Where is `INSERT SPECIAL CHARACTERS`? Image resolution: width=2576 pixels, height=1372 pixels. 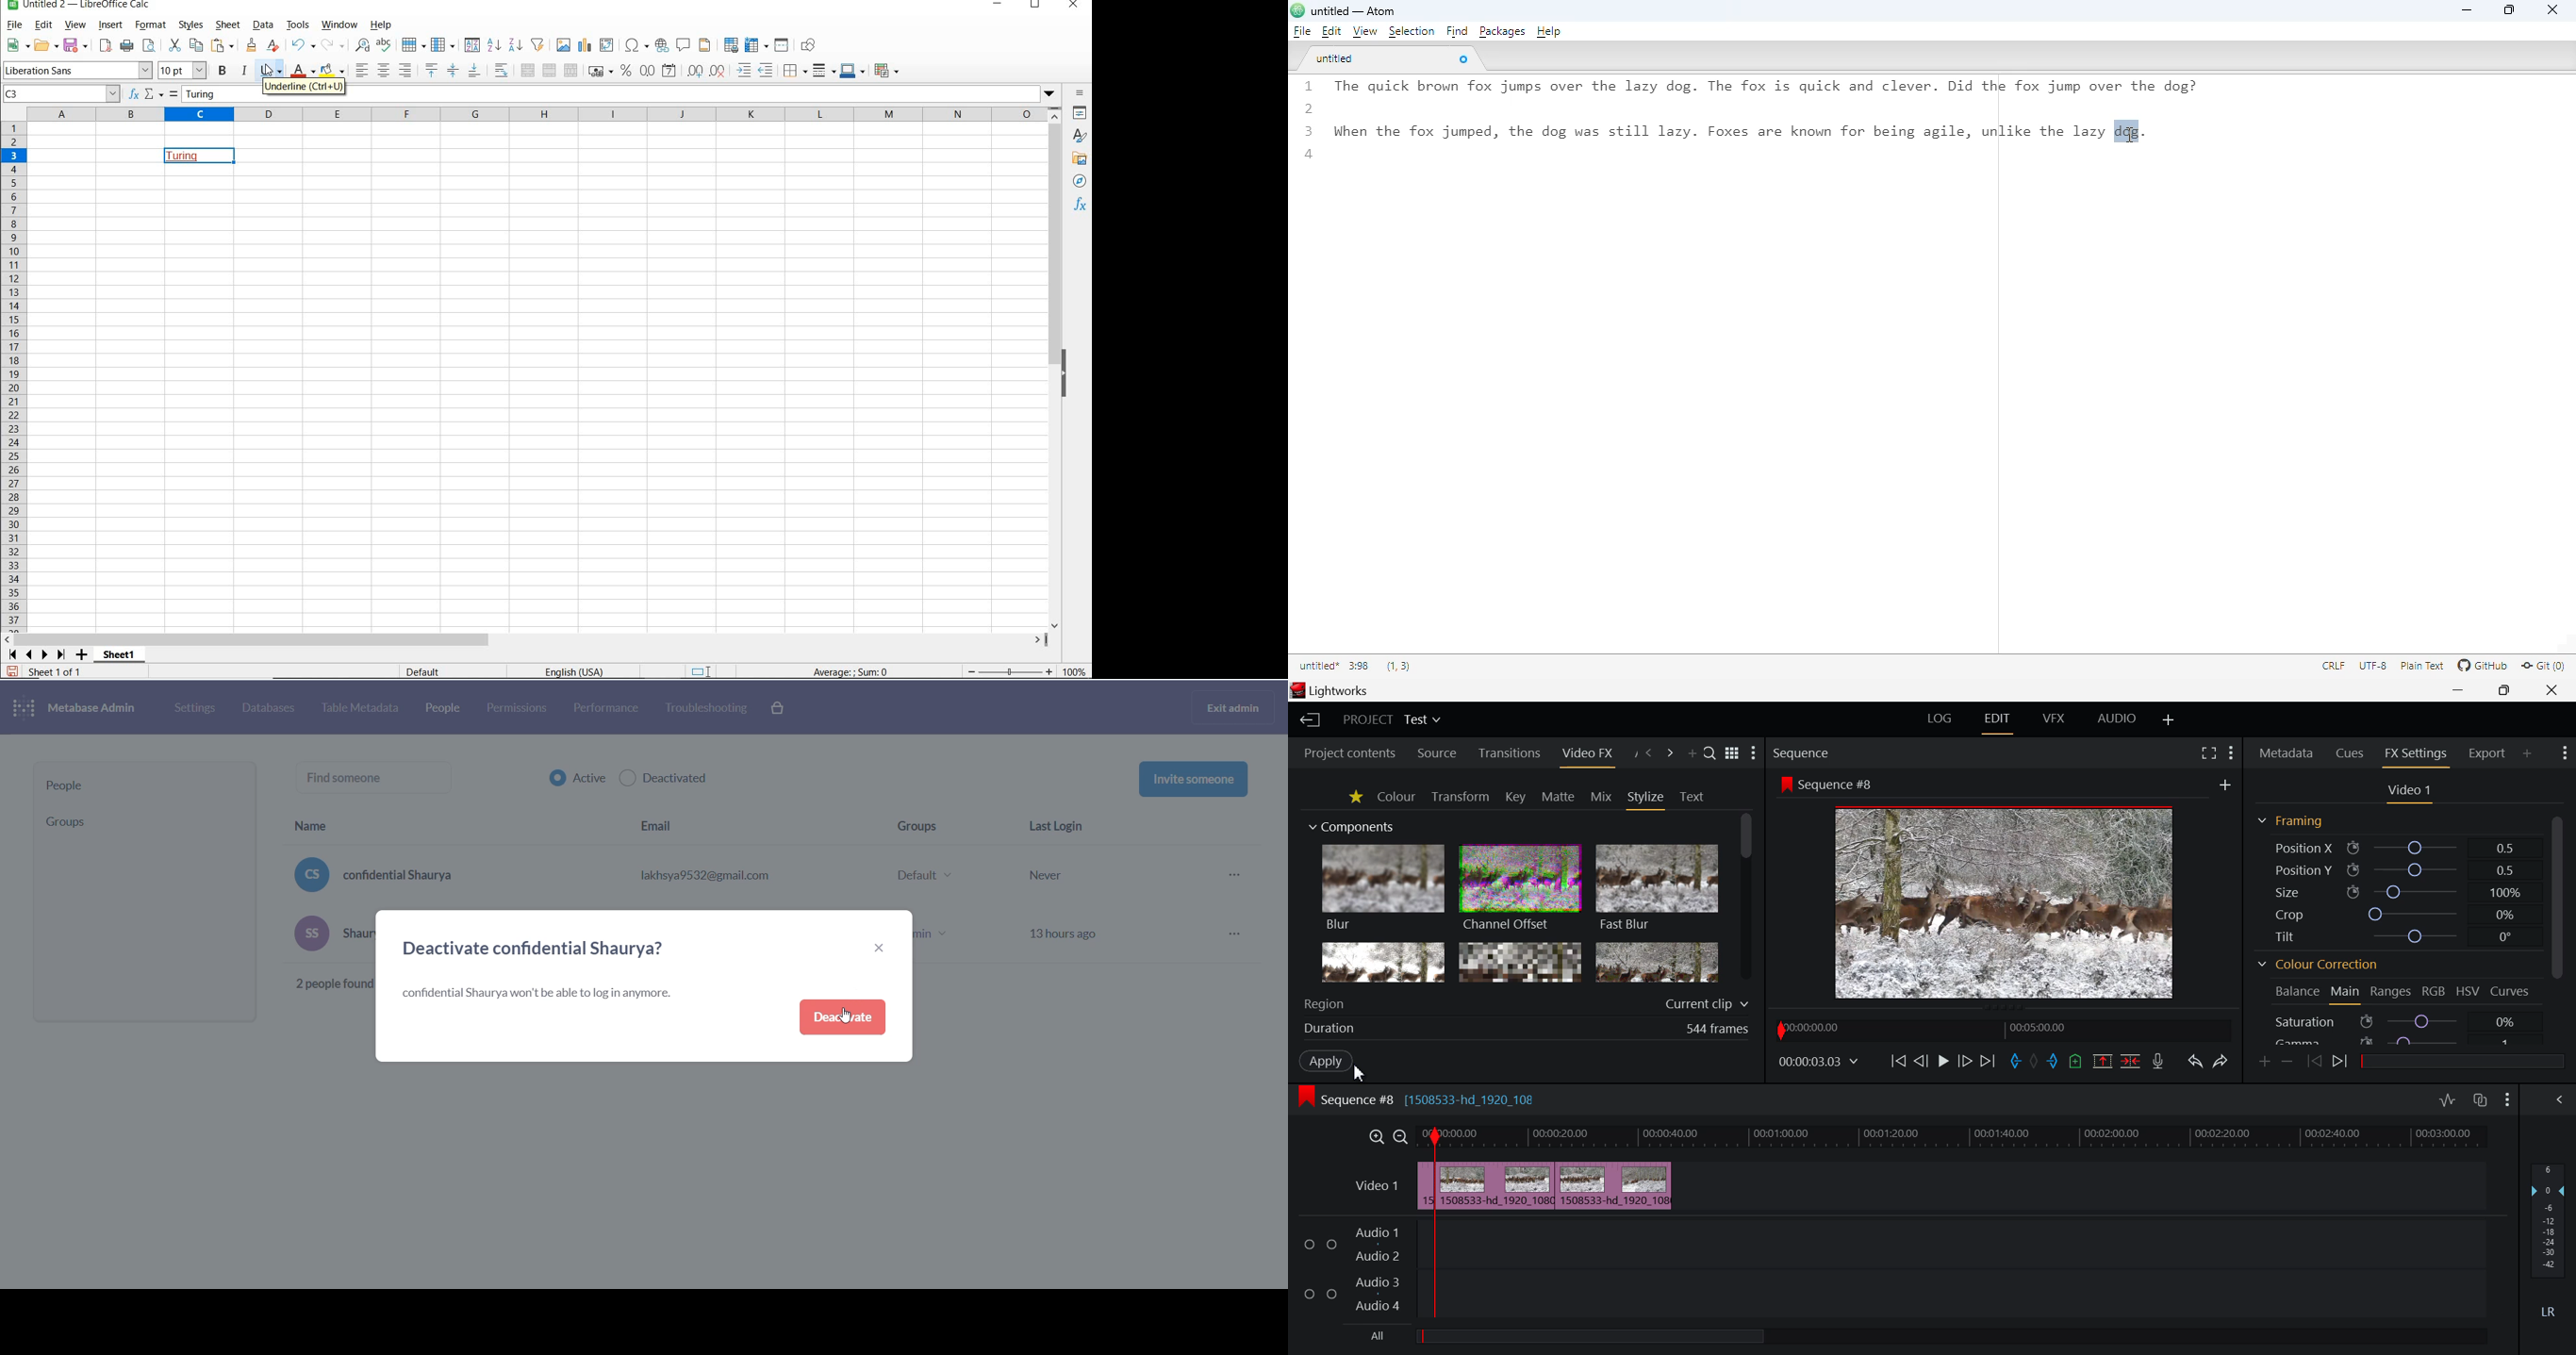 INSERT SPECIAL CHARACTERS is located at coordinates (636, 46).